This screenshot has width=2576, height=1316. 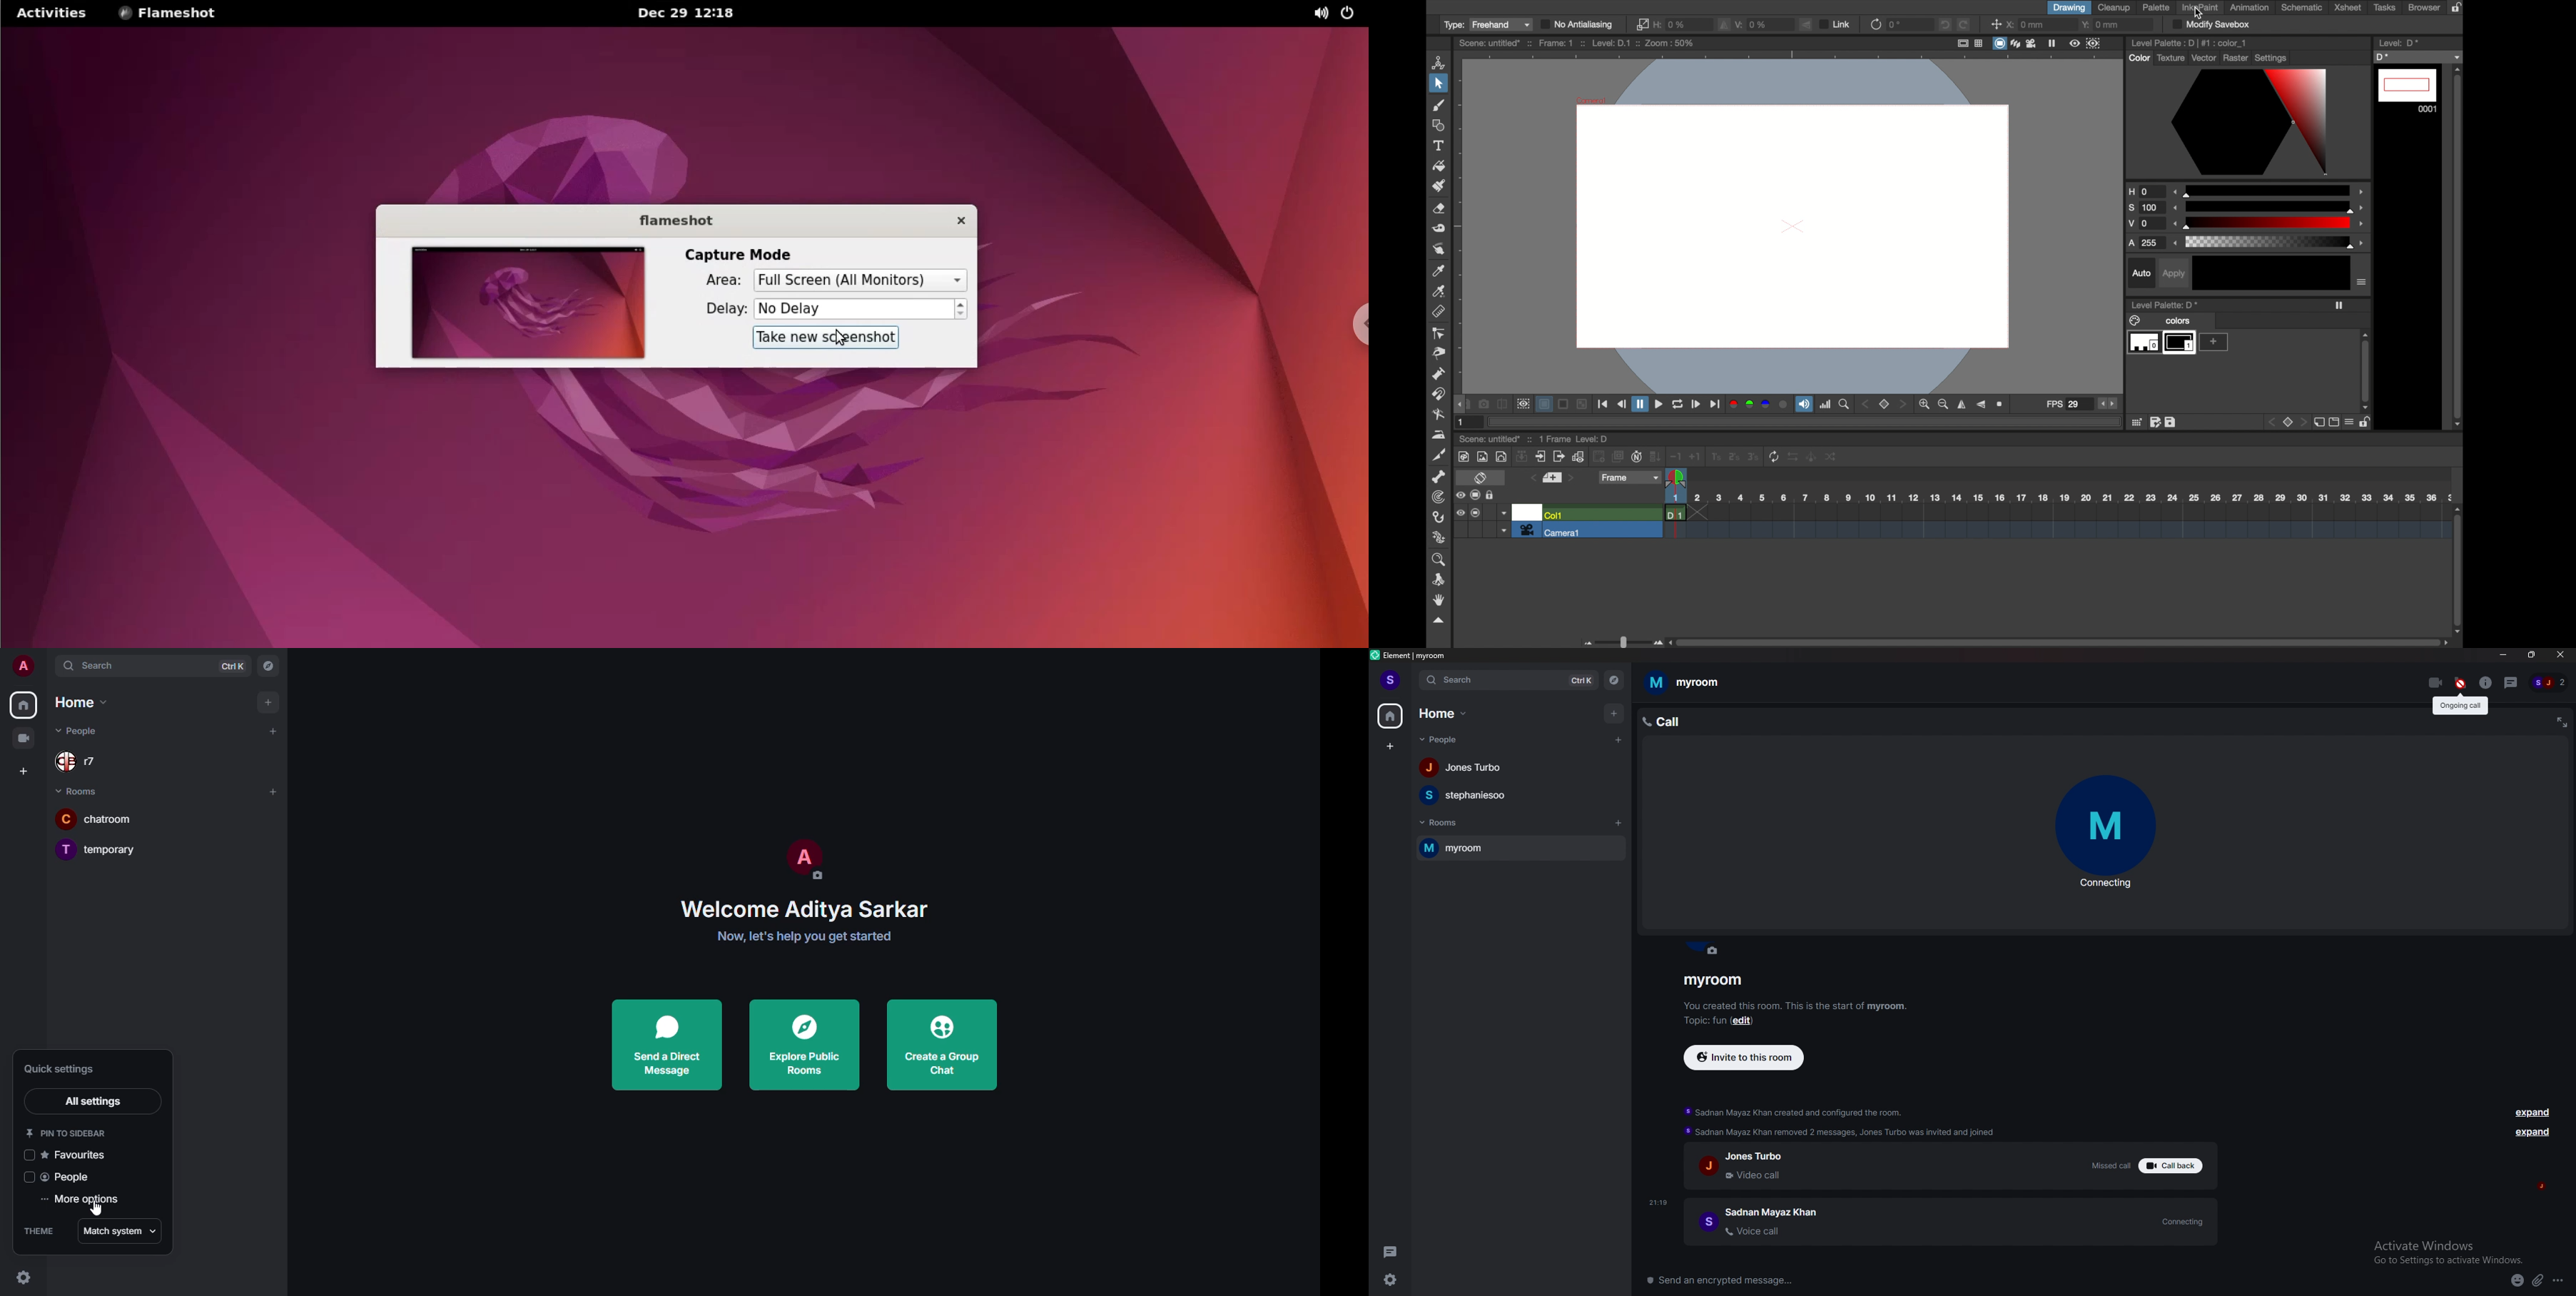 What do you see at coordinates (715, 280) in the screenshot?
I see `Area label` at bounding box center [715, 280].